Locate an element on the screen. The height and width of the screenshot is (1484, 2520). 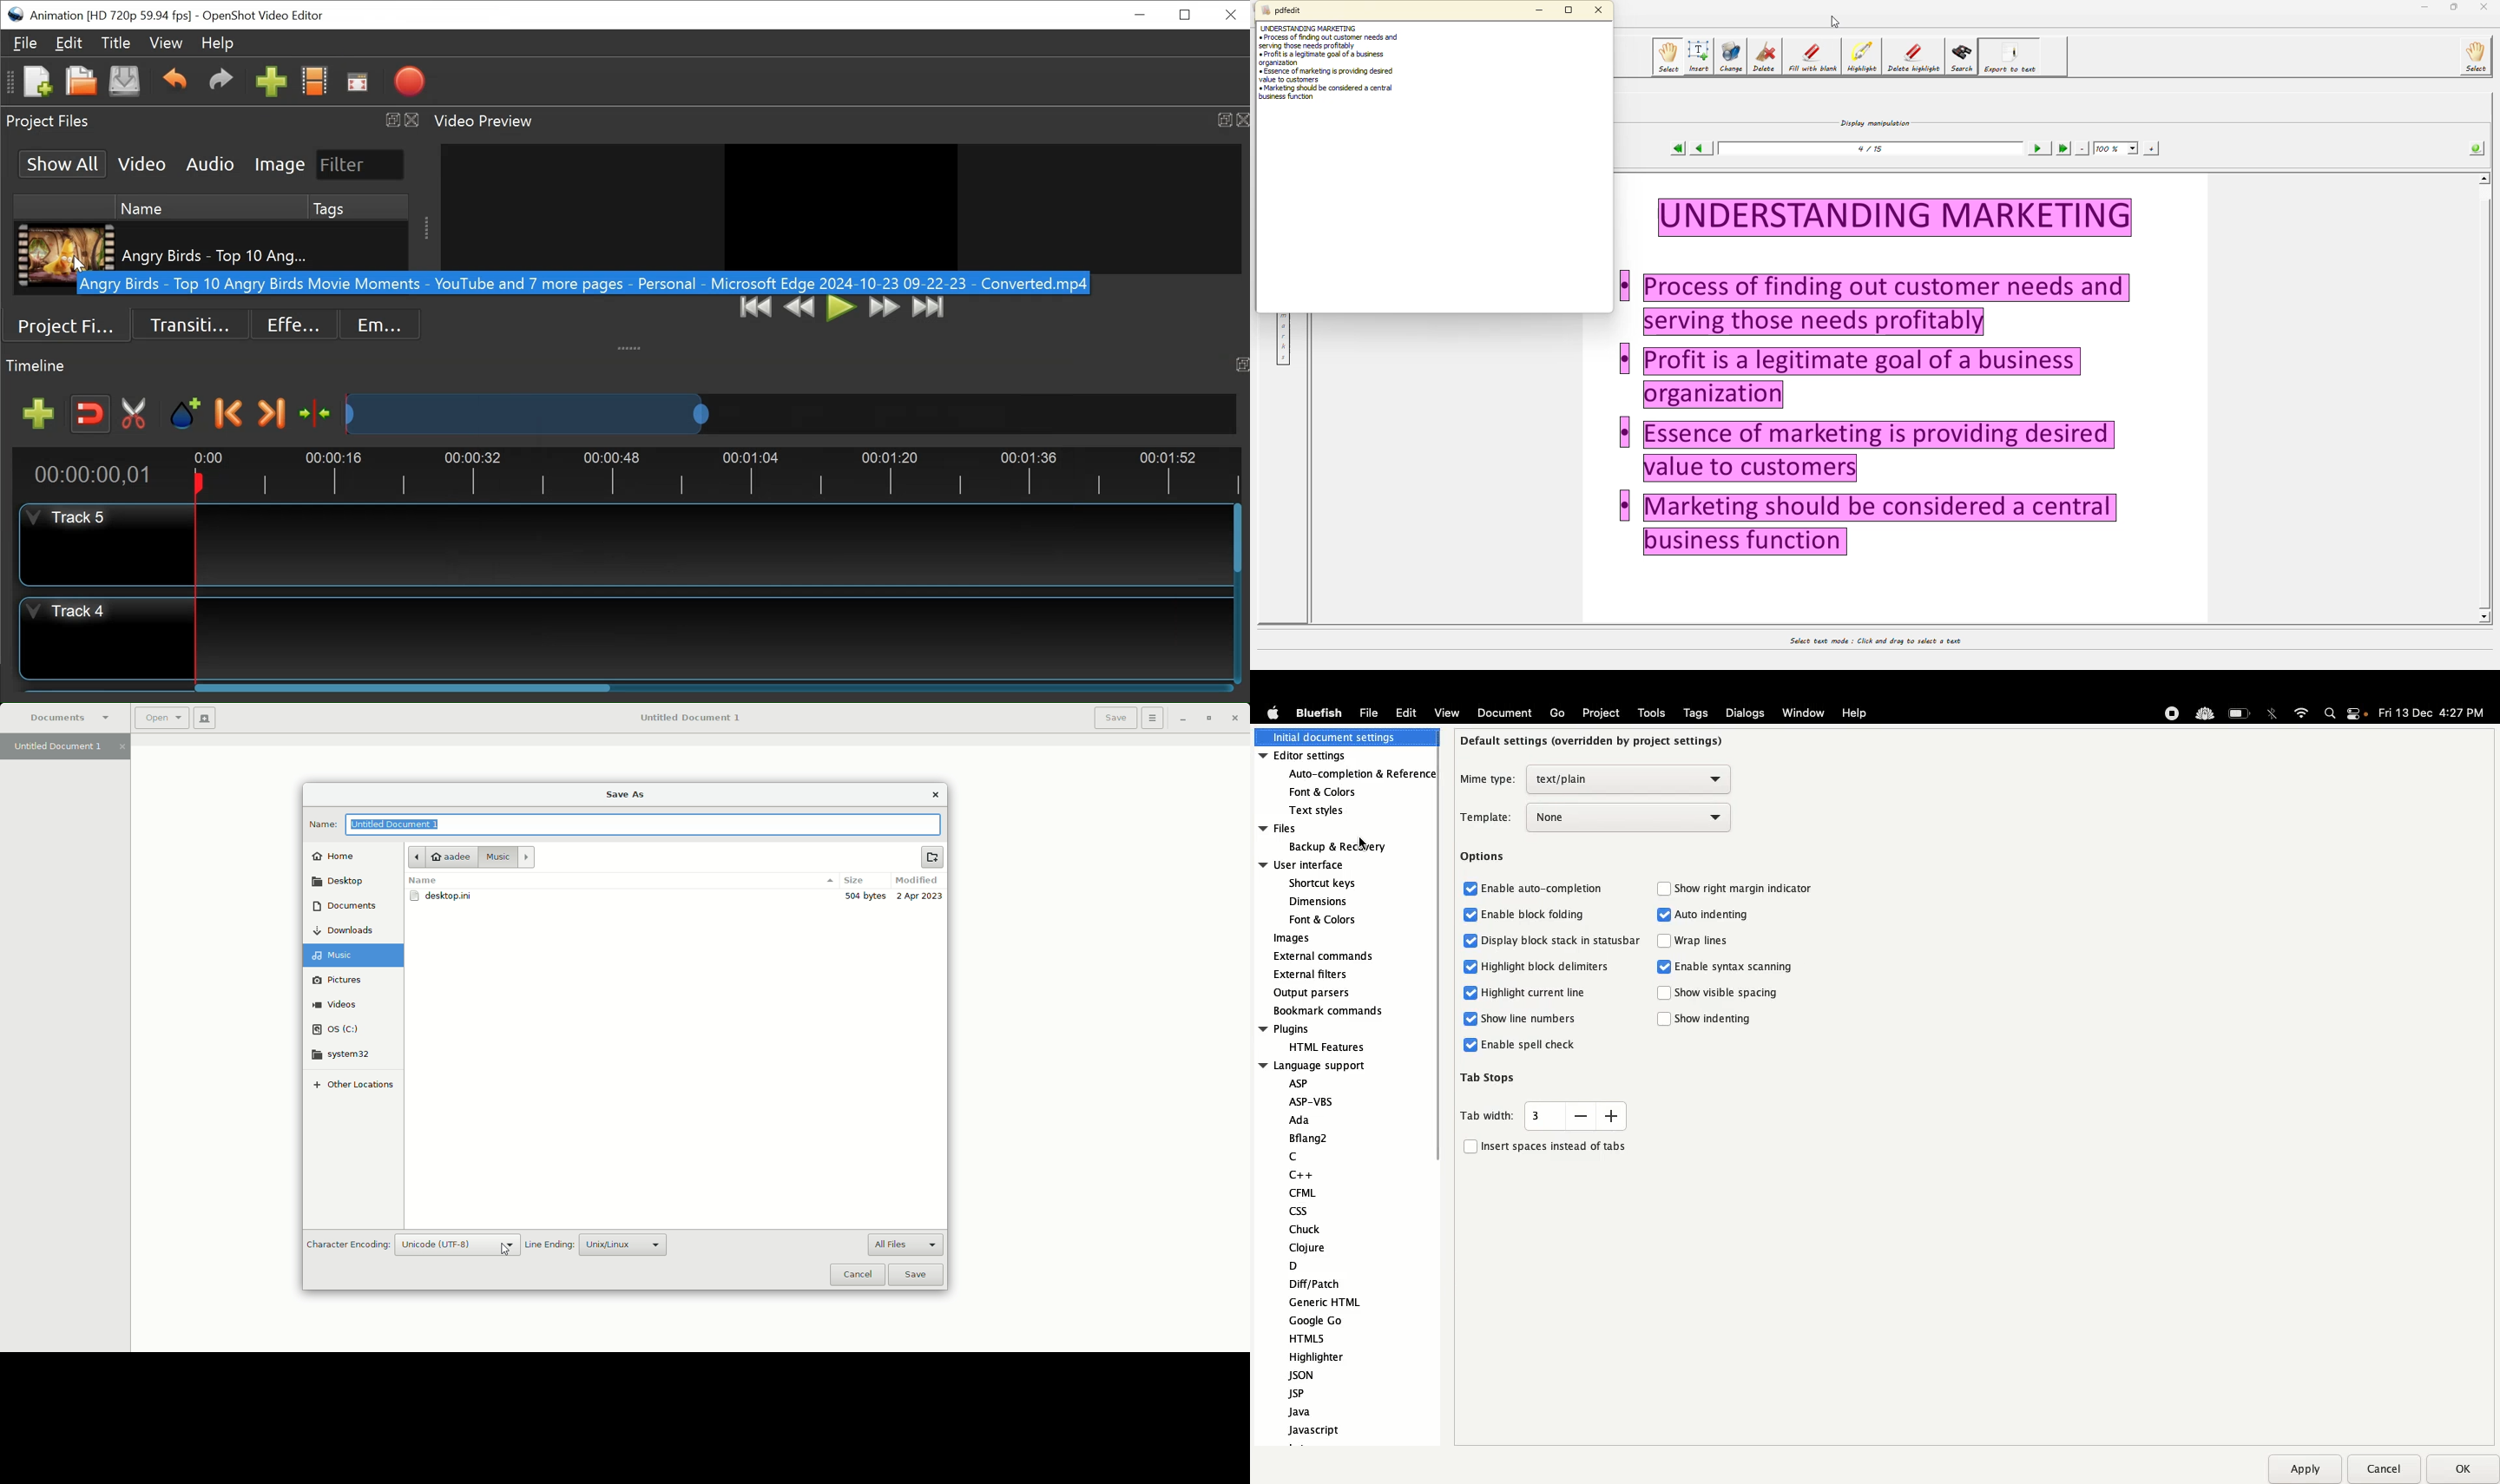
Unicode is located at coordinates (456, 1245).